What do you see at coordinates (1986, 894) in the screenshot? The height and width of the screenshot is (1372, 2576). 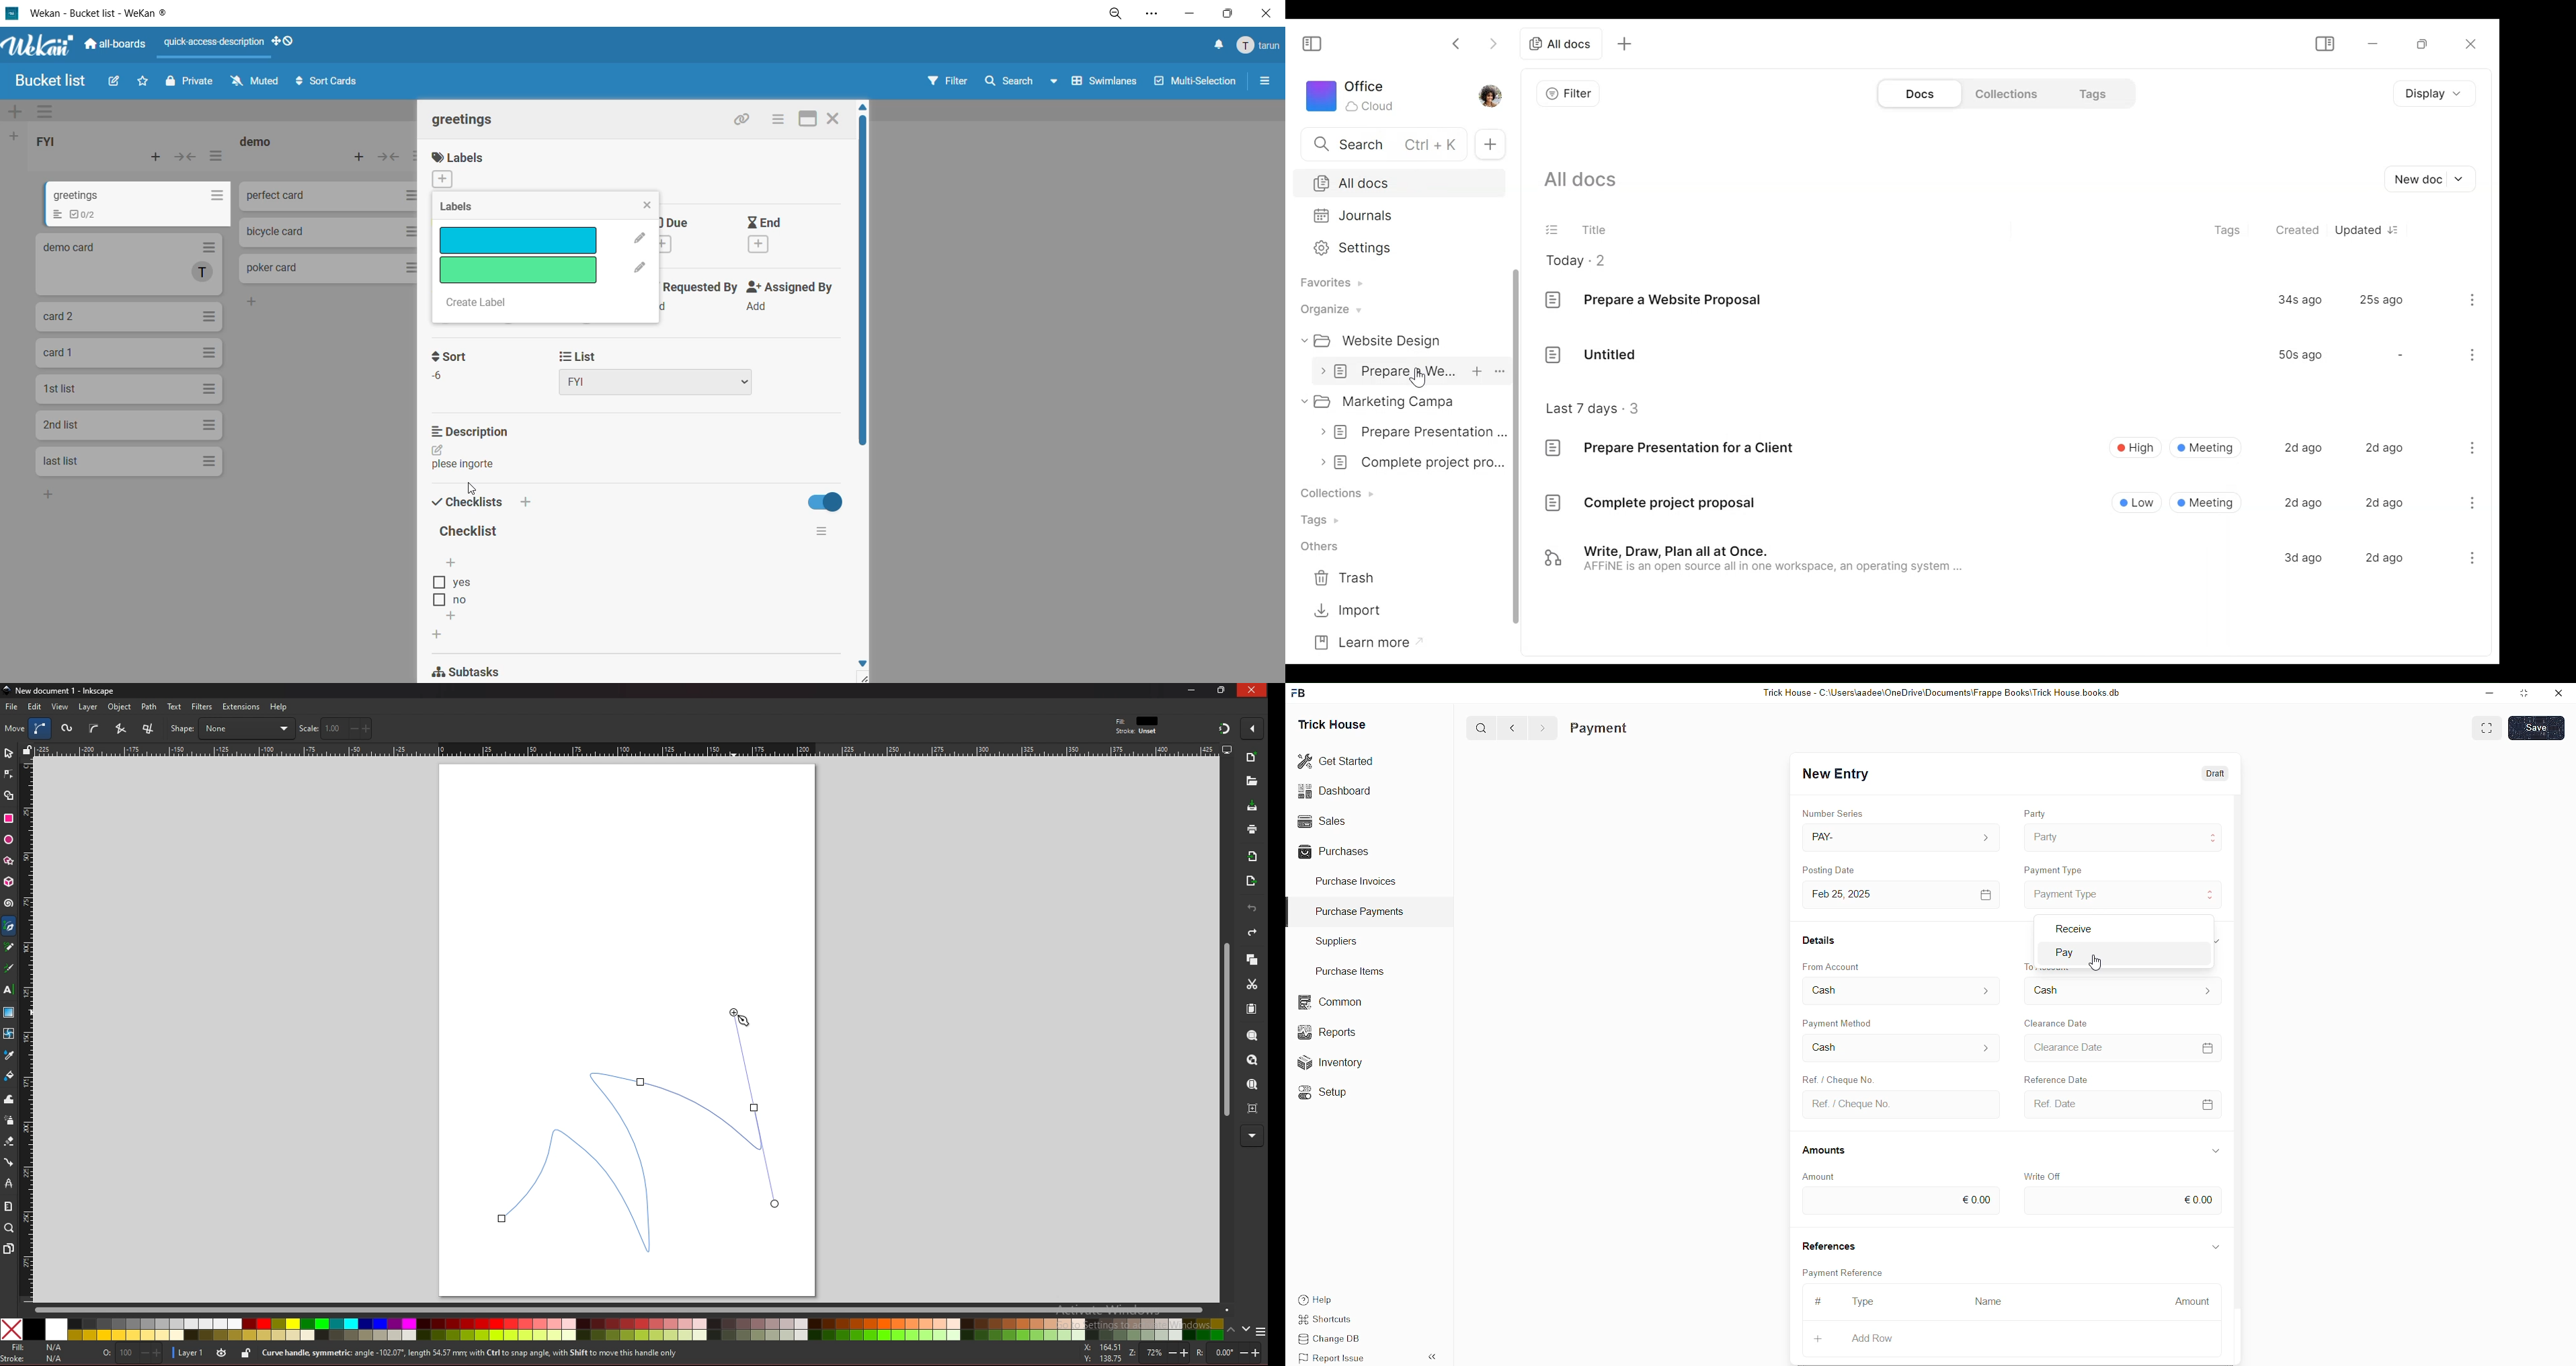 I see `[=]` at bounding box center [1986, 894].